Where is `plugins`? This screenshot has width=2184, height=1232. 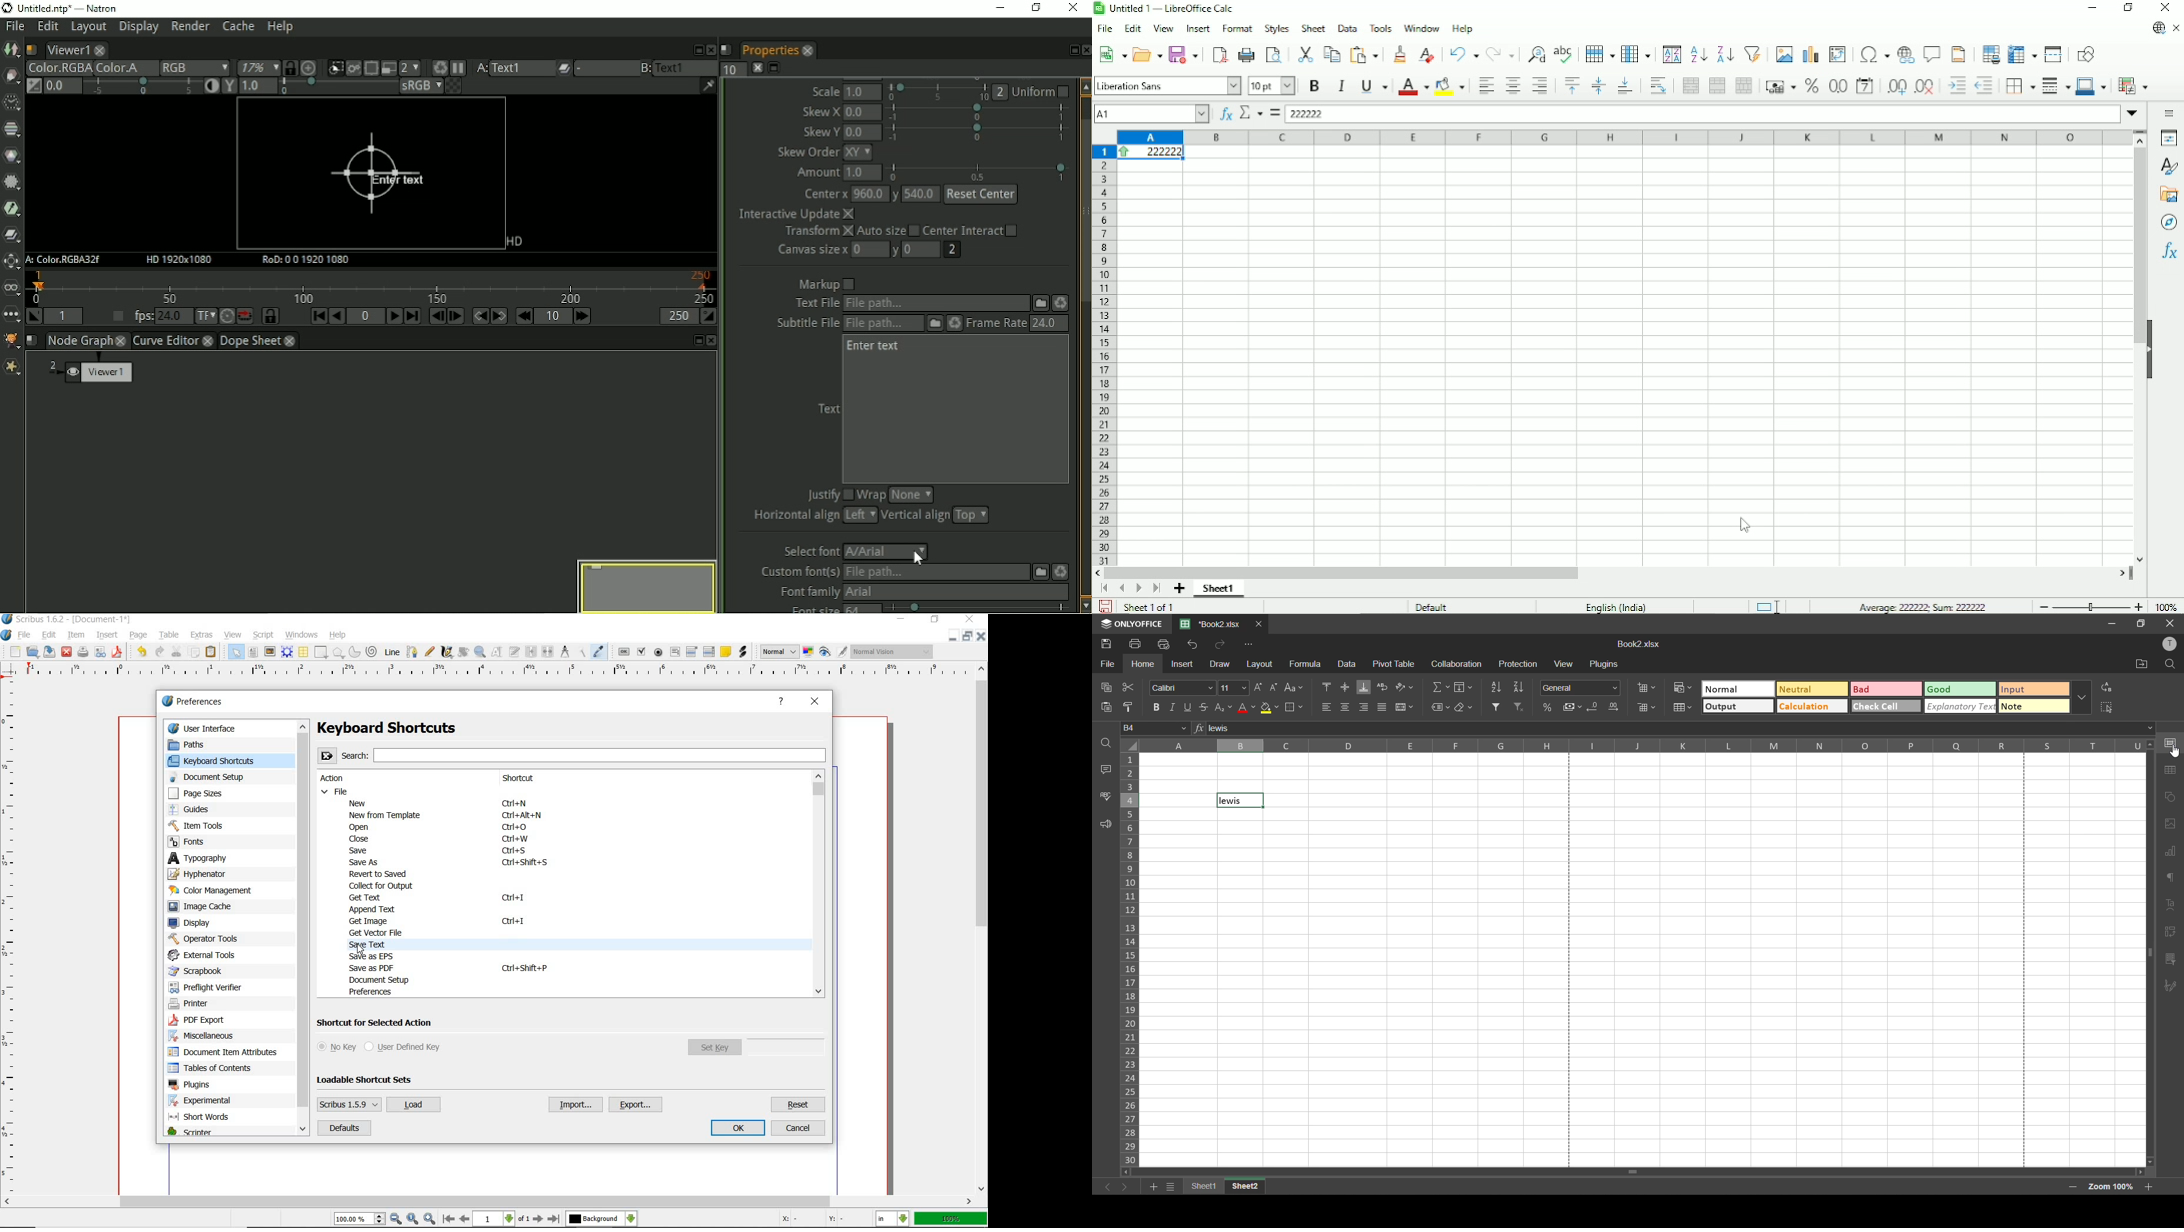 plugins is located at coordinates (191, 1085).